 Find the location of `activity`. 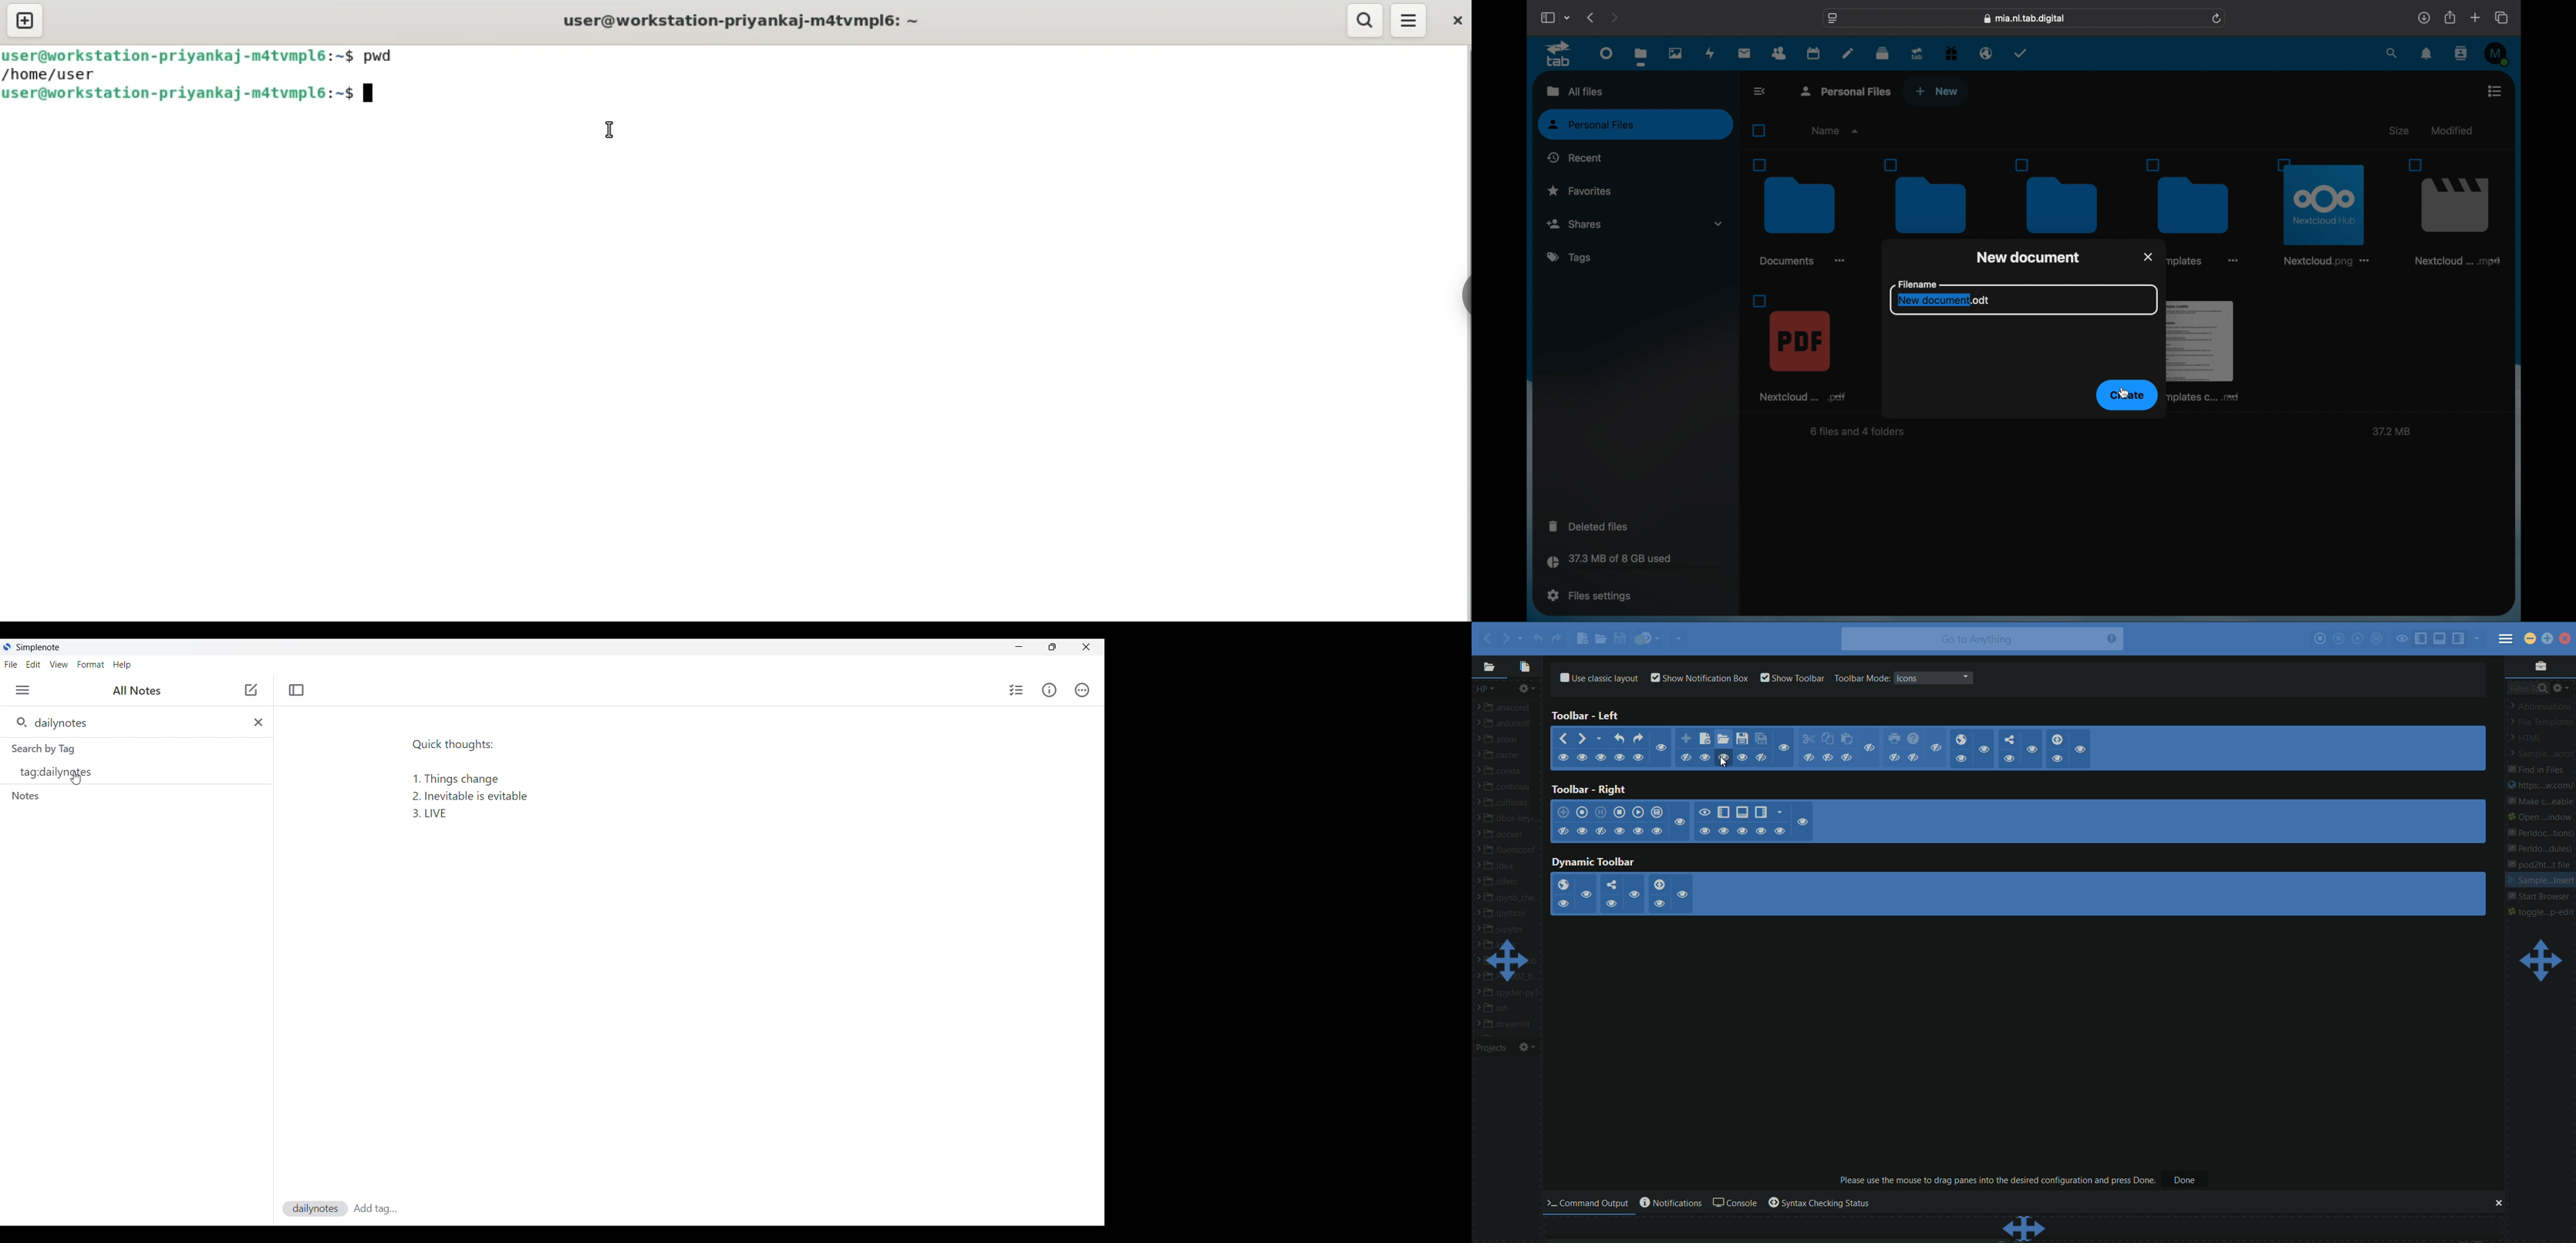

activity is located at coordinates (1710, 54).